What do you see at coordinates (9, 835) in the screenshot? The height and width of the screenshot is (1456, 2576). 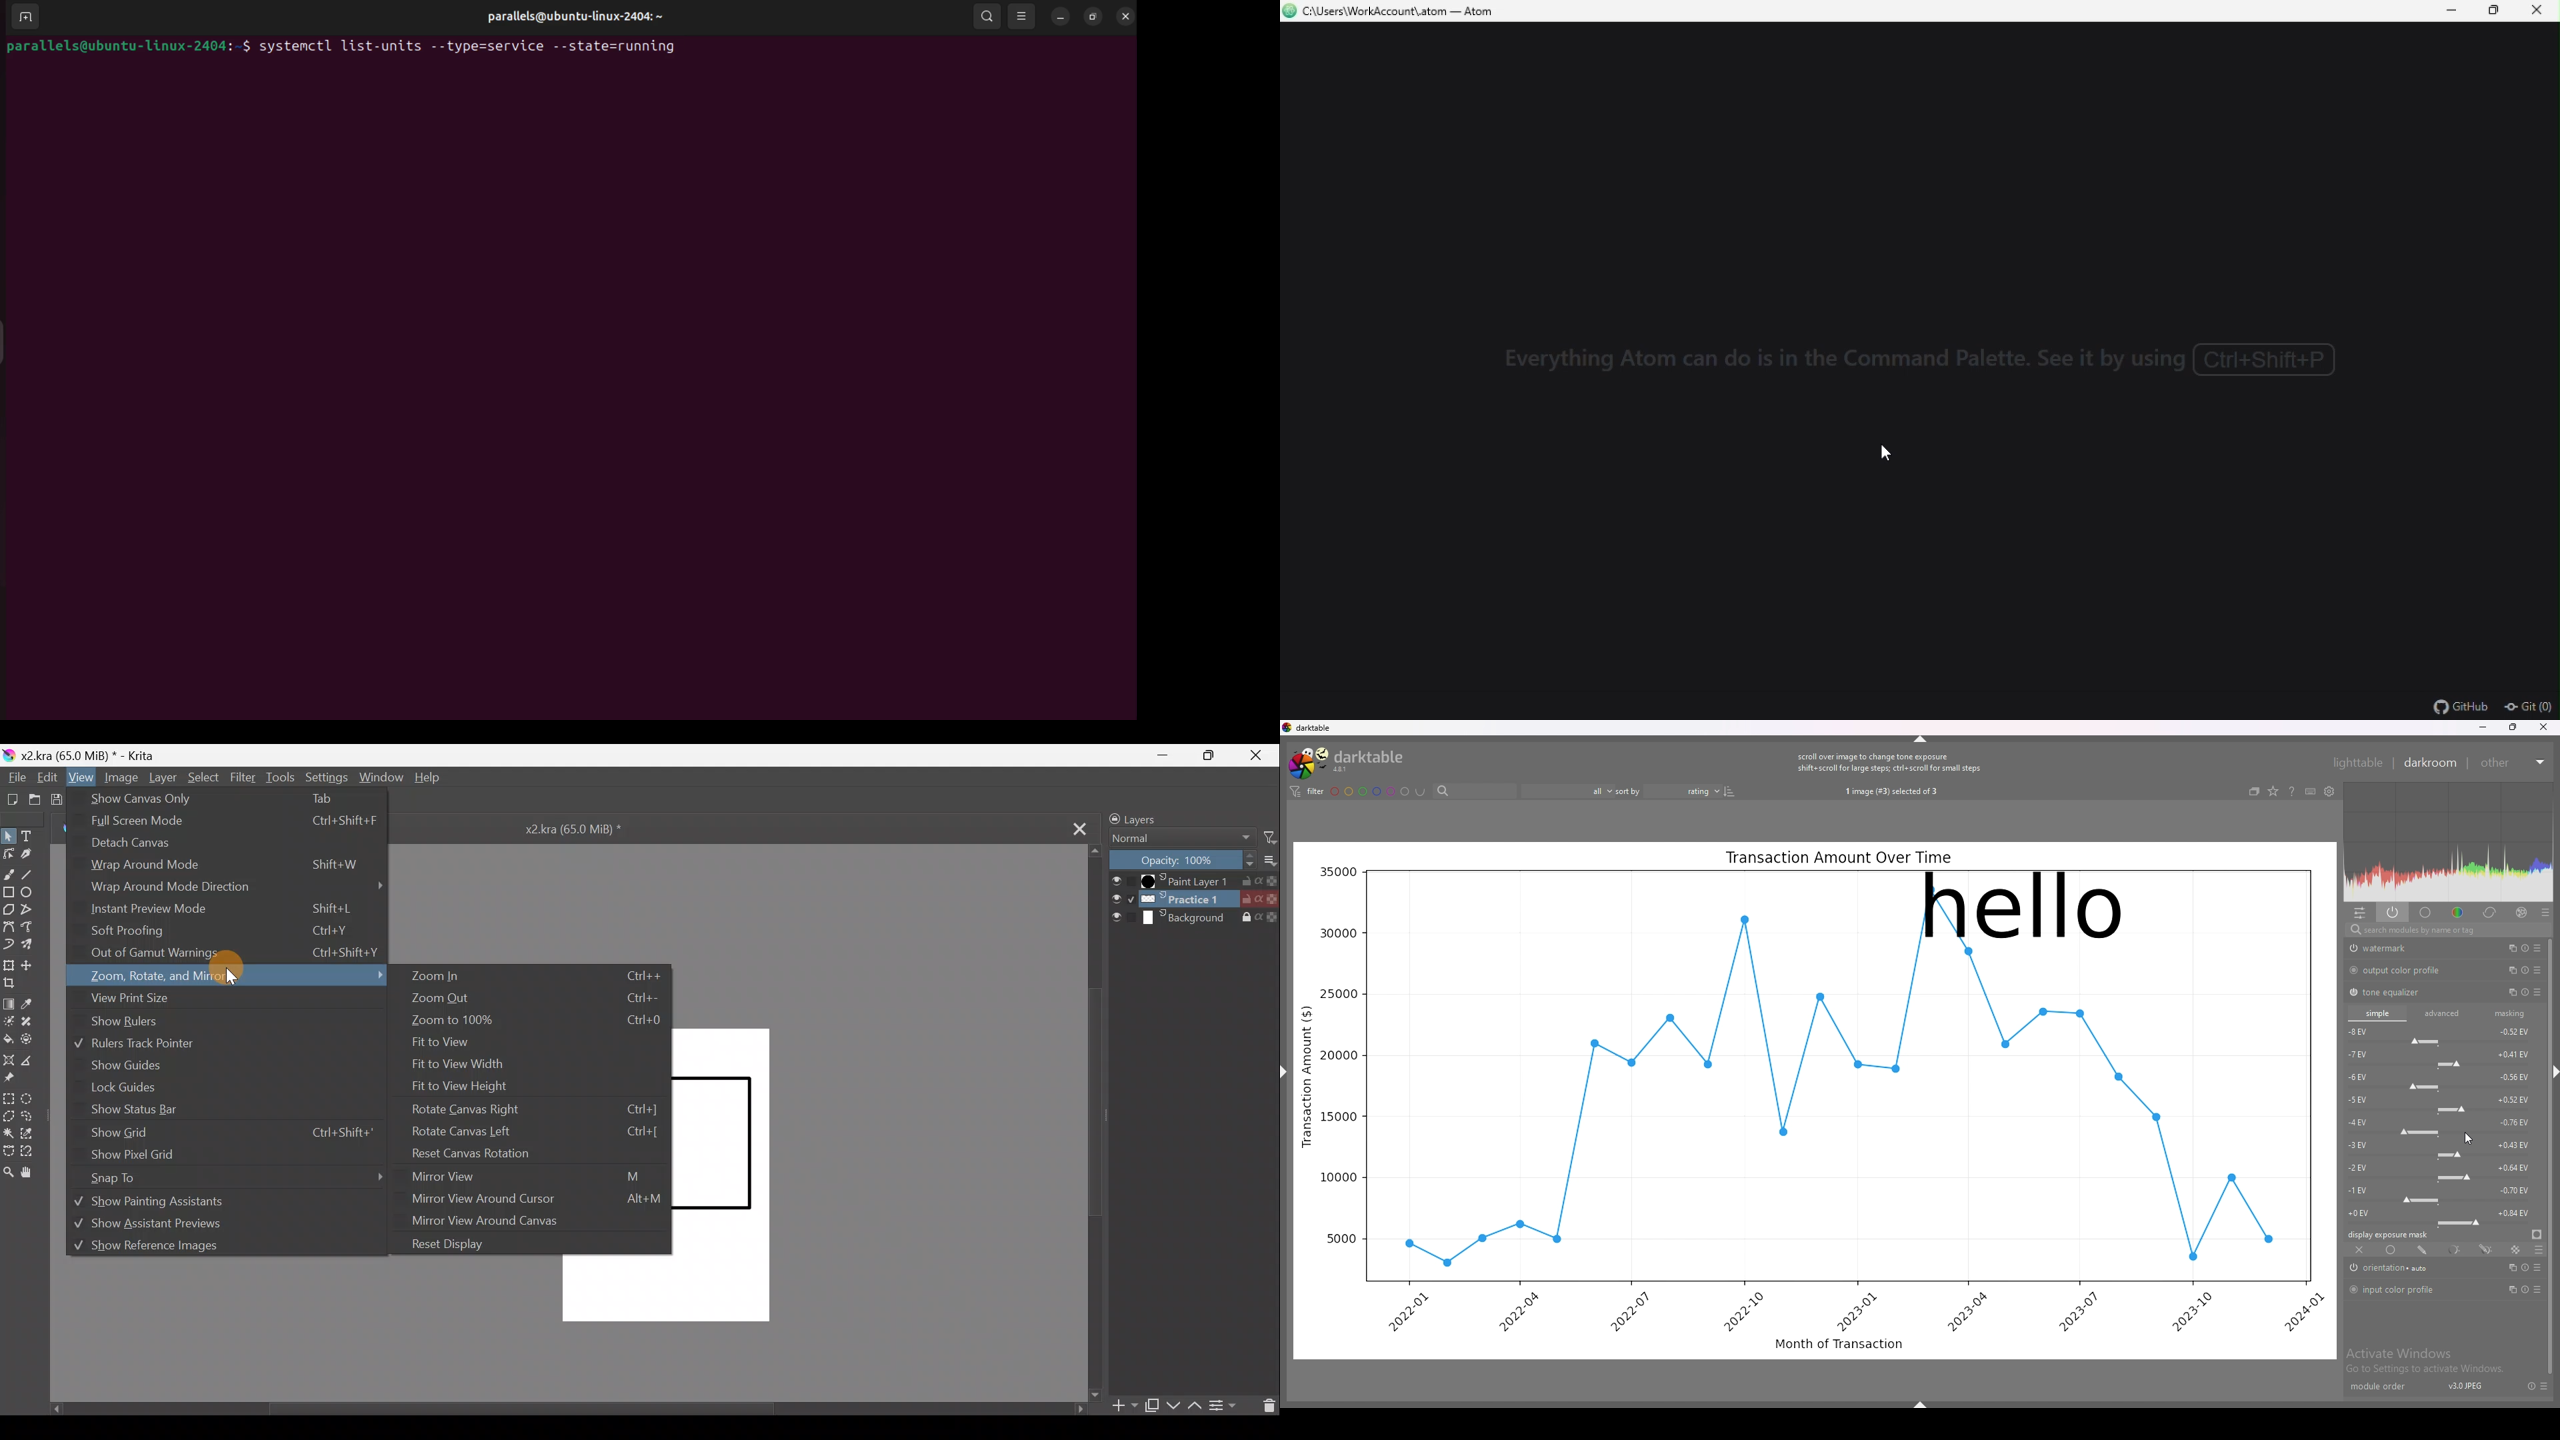 I see `Select shapes tool` at bounding box center [9, 835].